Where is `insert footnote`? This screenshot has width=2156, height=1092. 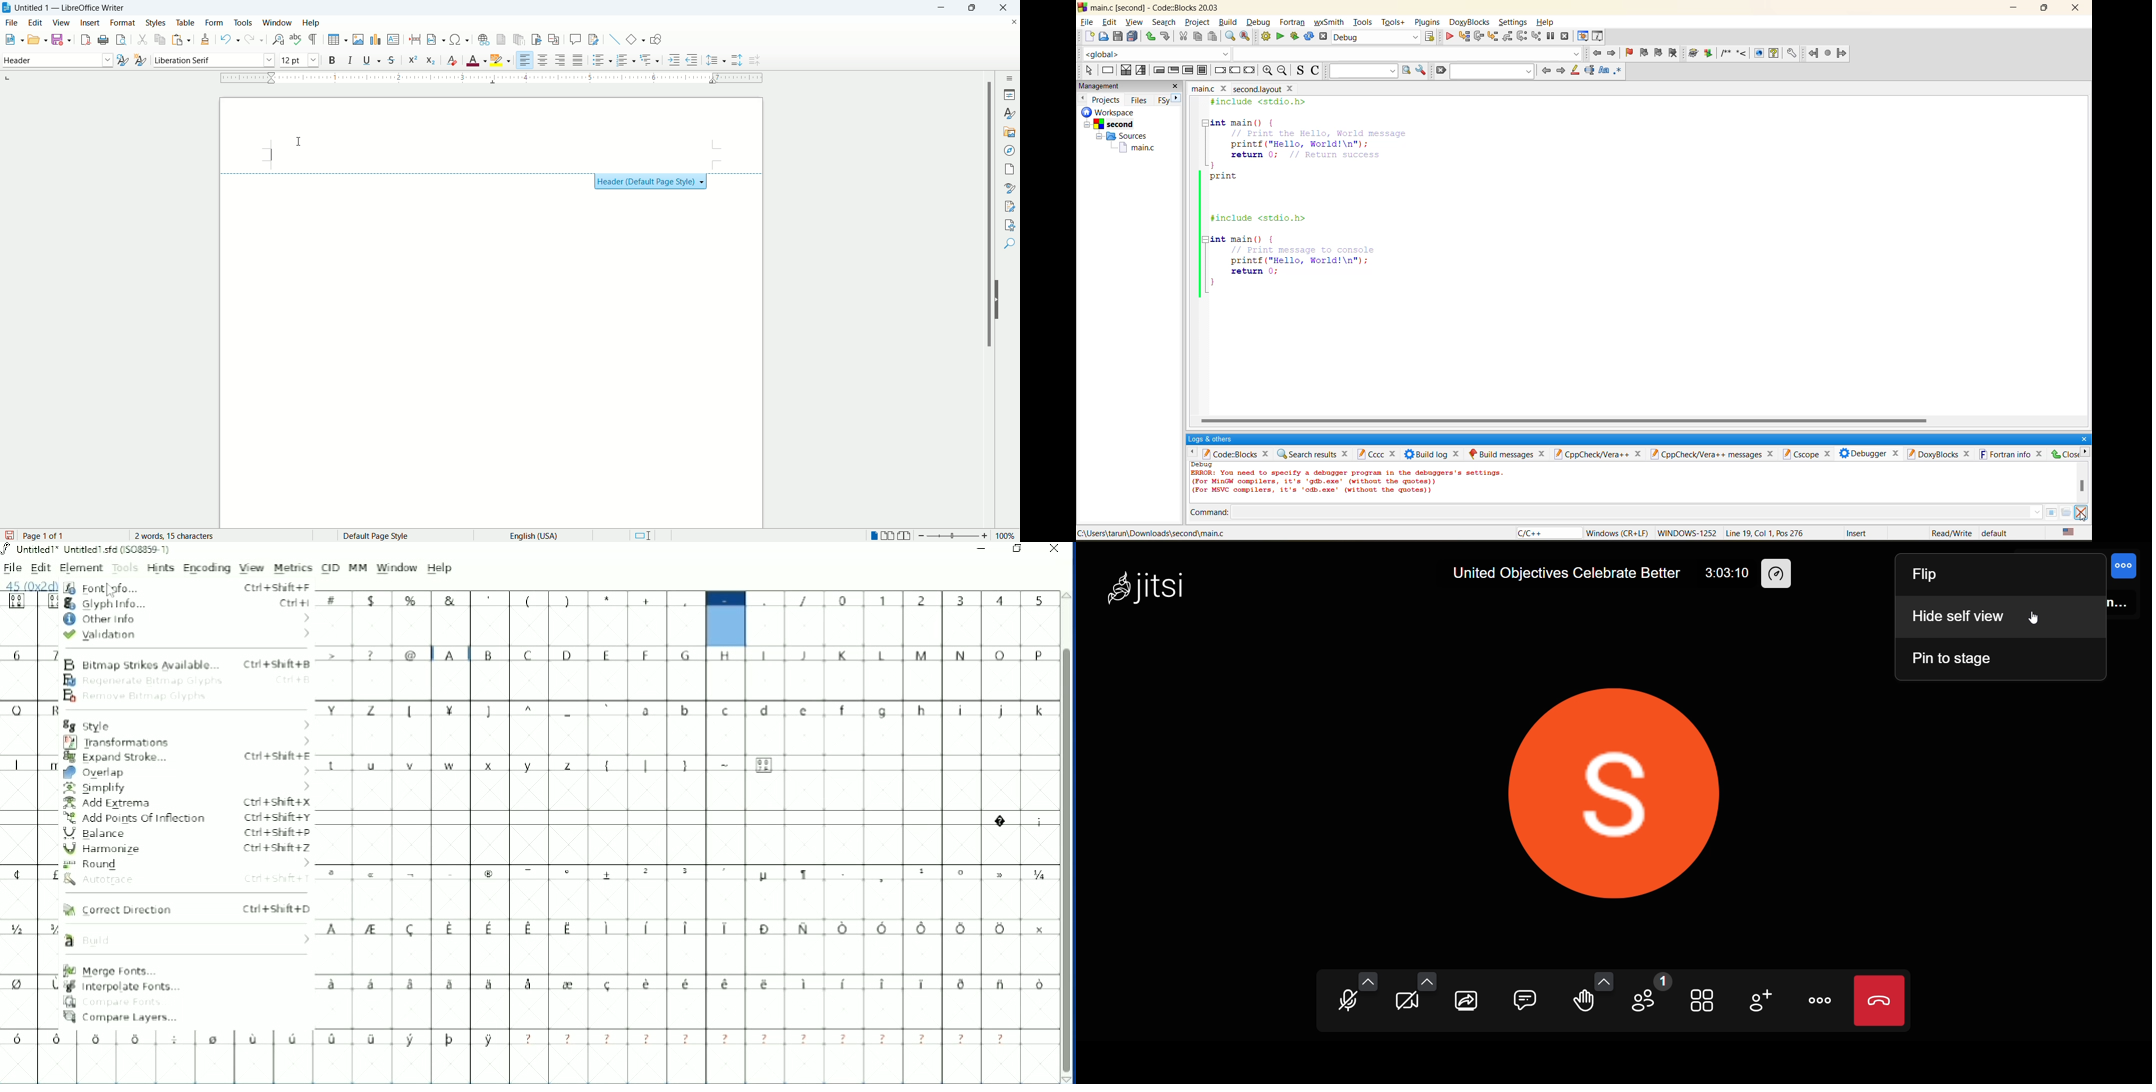 insert footnote is located at coordinates (499, 40).